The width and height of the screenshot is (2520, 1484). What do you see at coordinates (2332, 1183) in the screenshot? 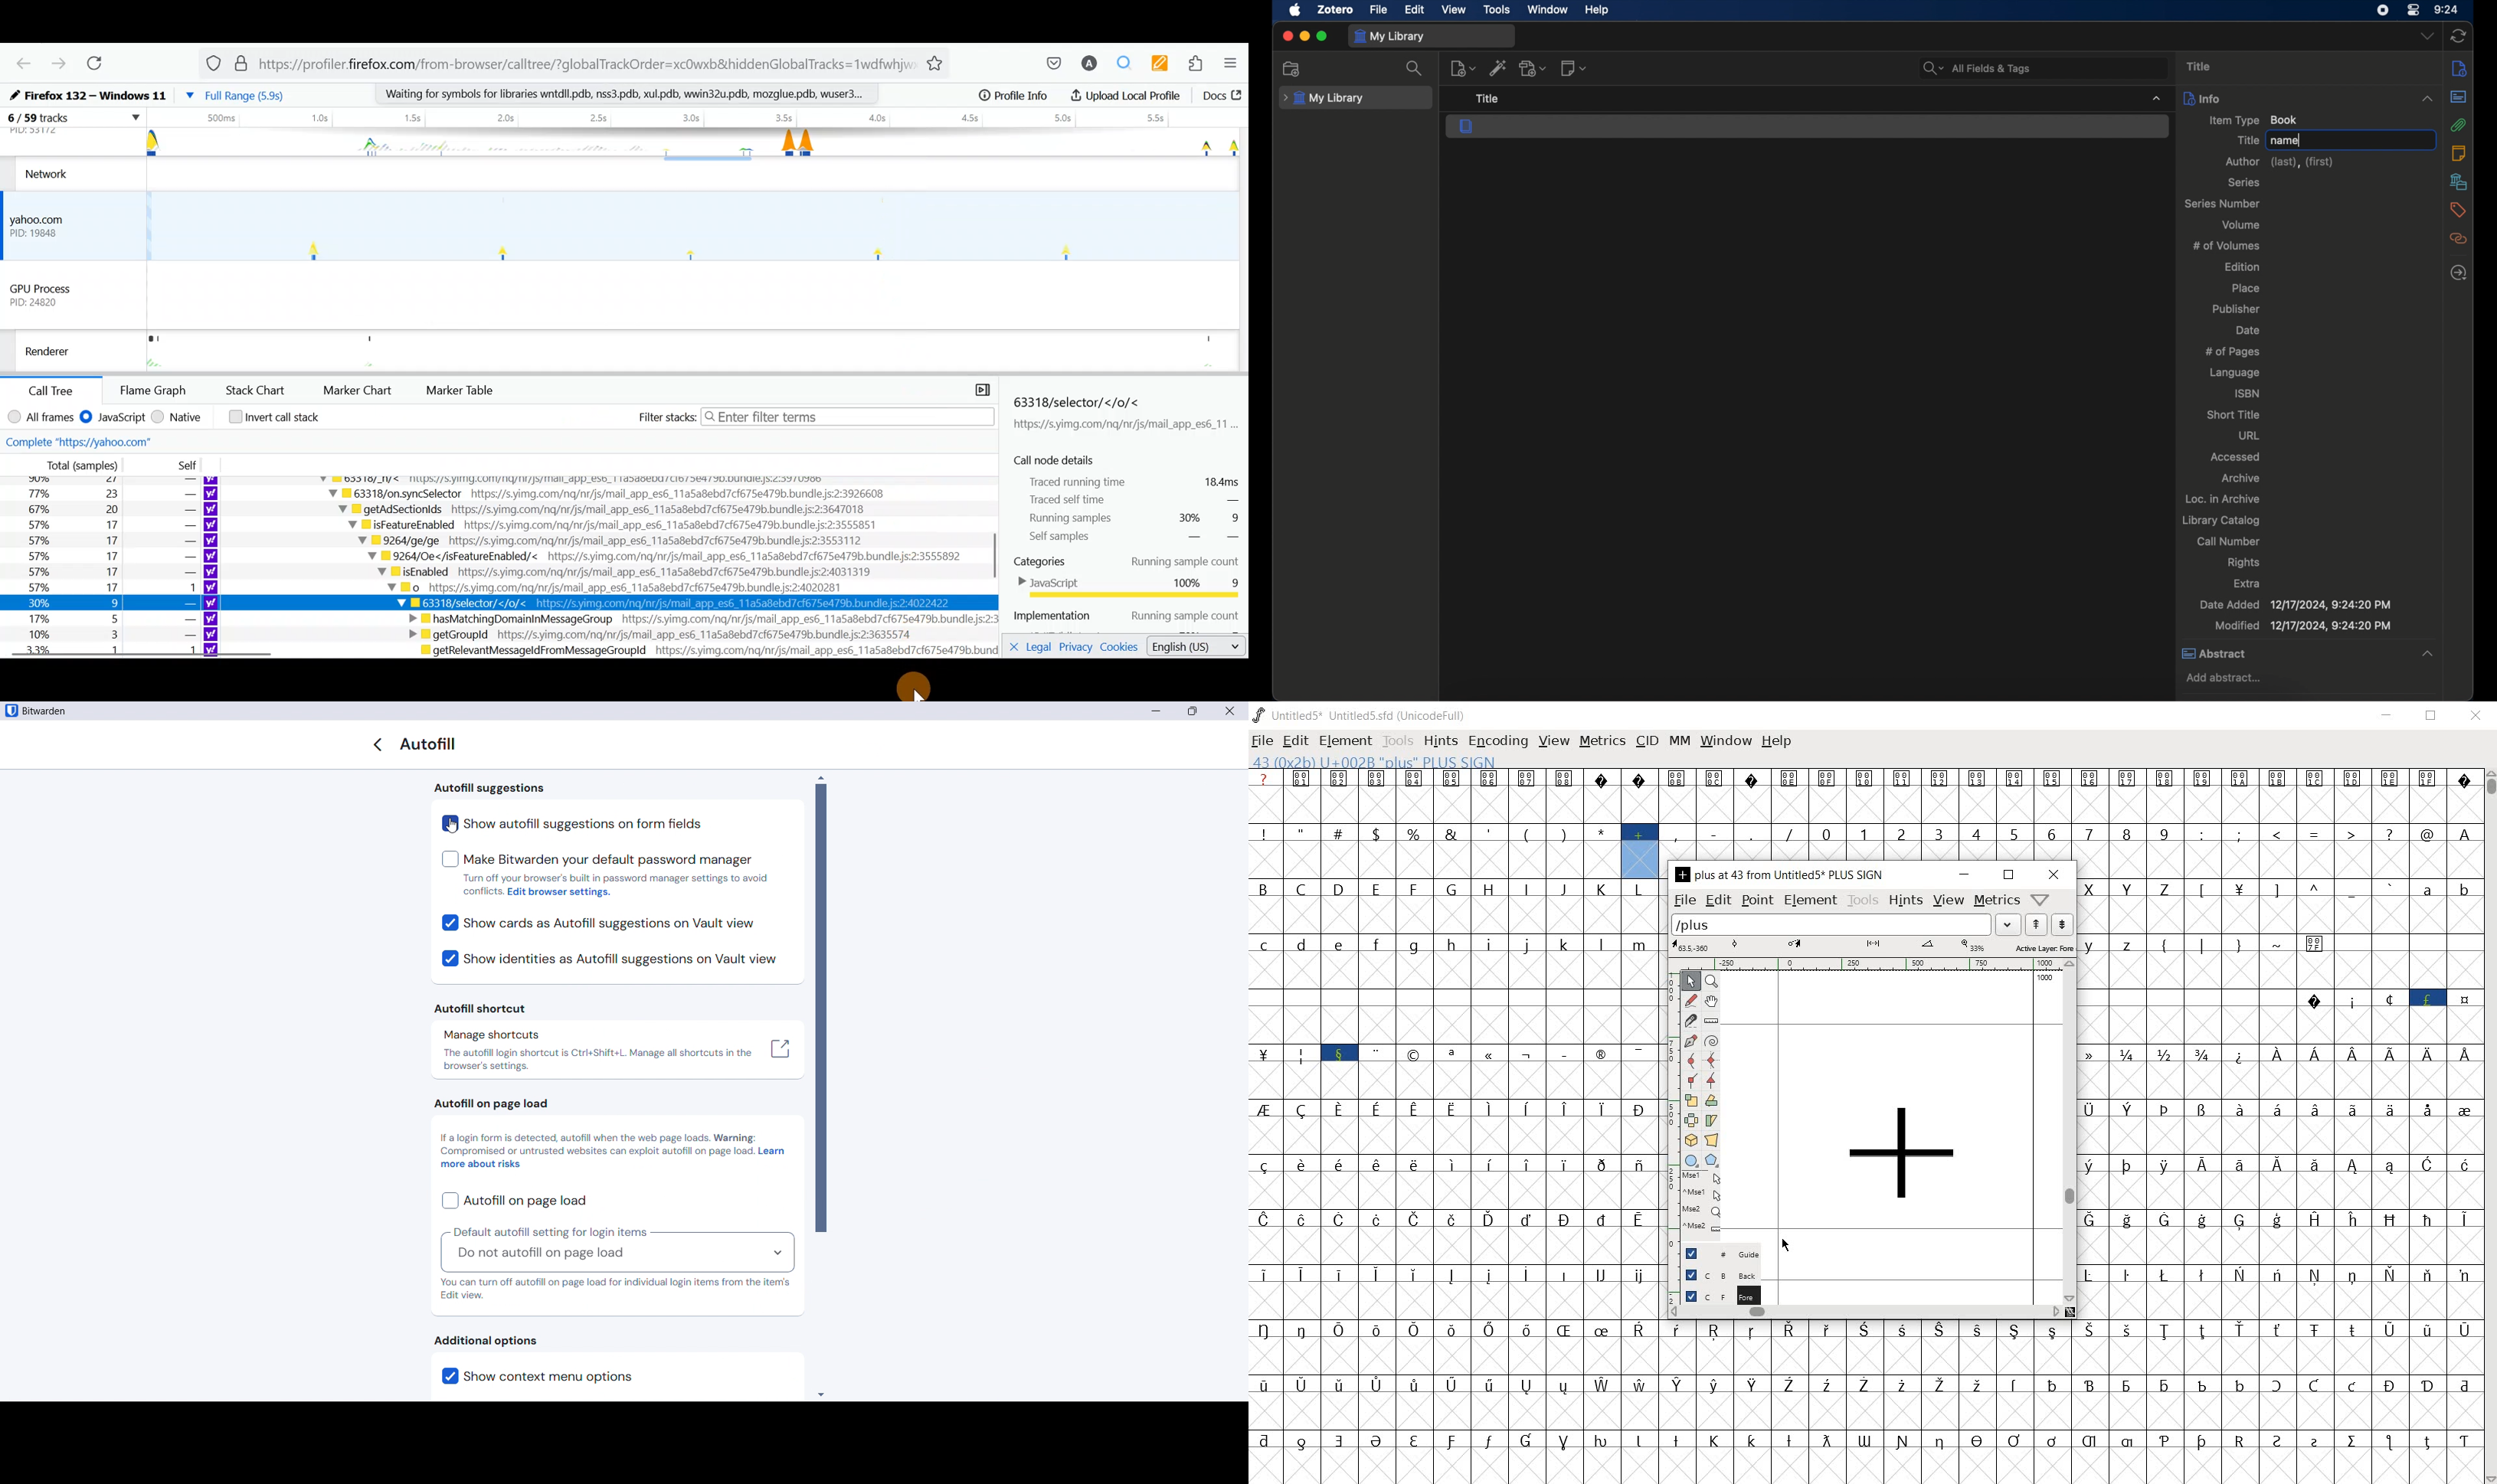
I see `Latin extended characters` at bounding box center [2332, 1183].